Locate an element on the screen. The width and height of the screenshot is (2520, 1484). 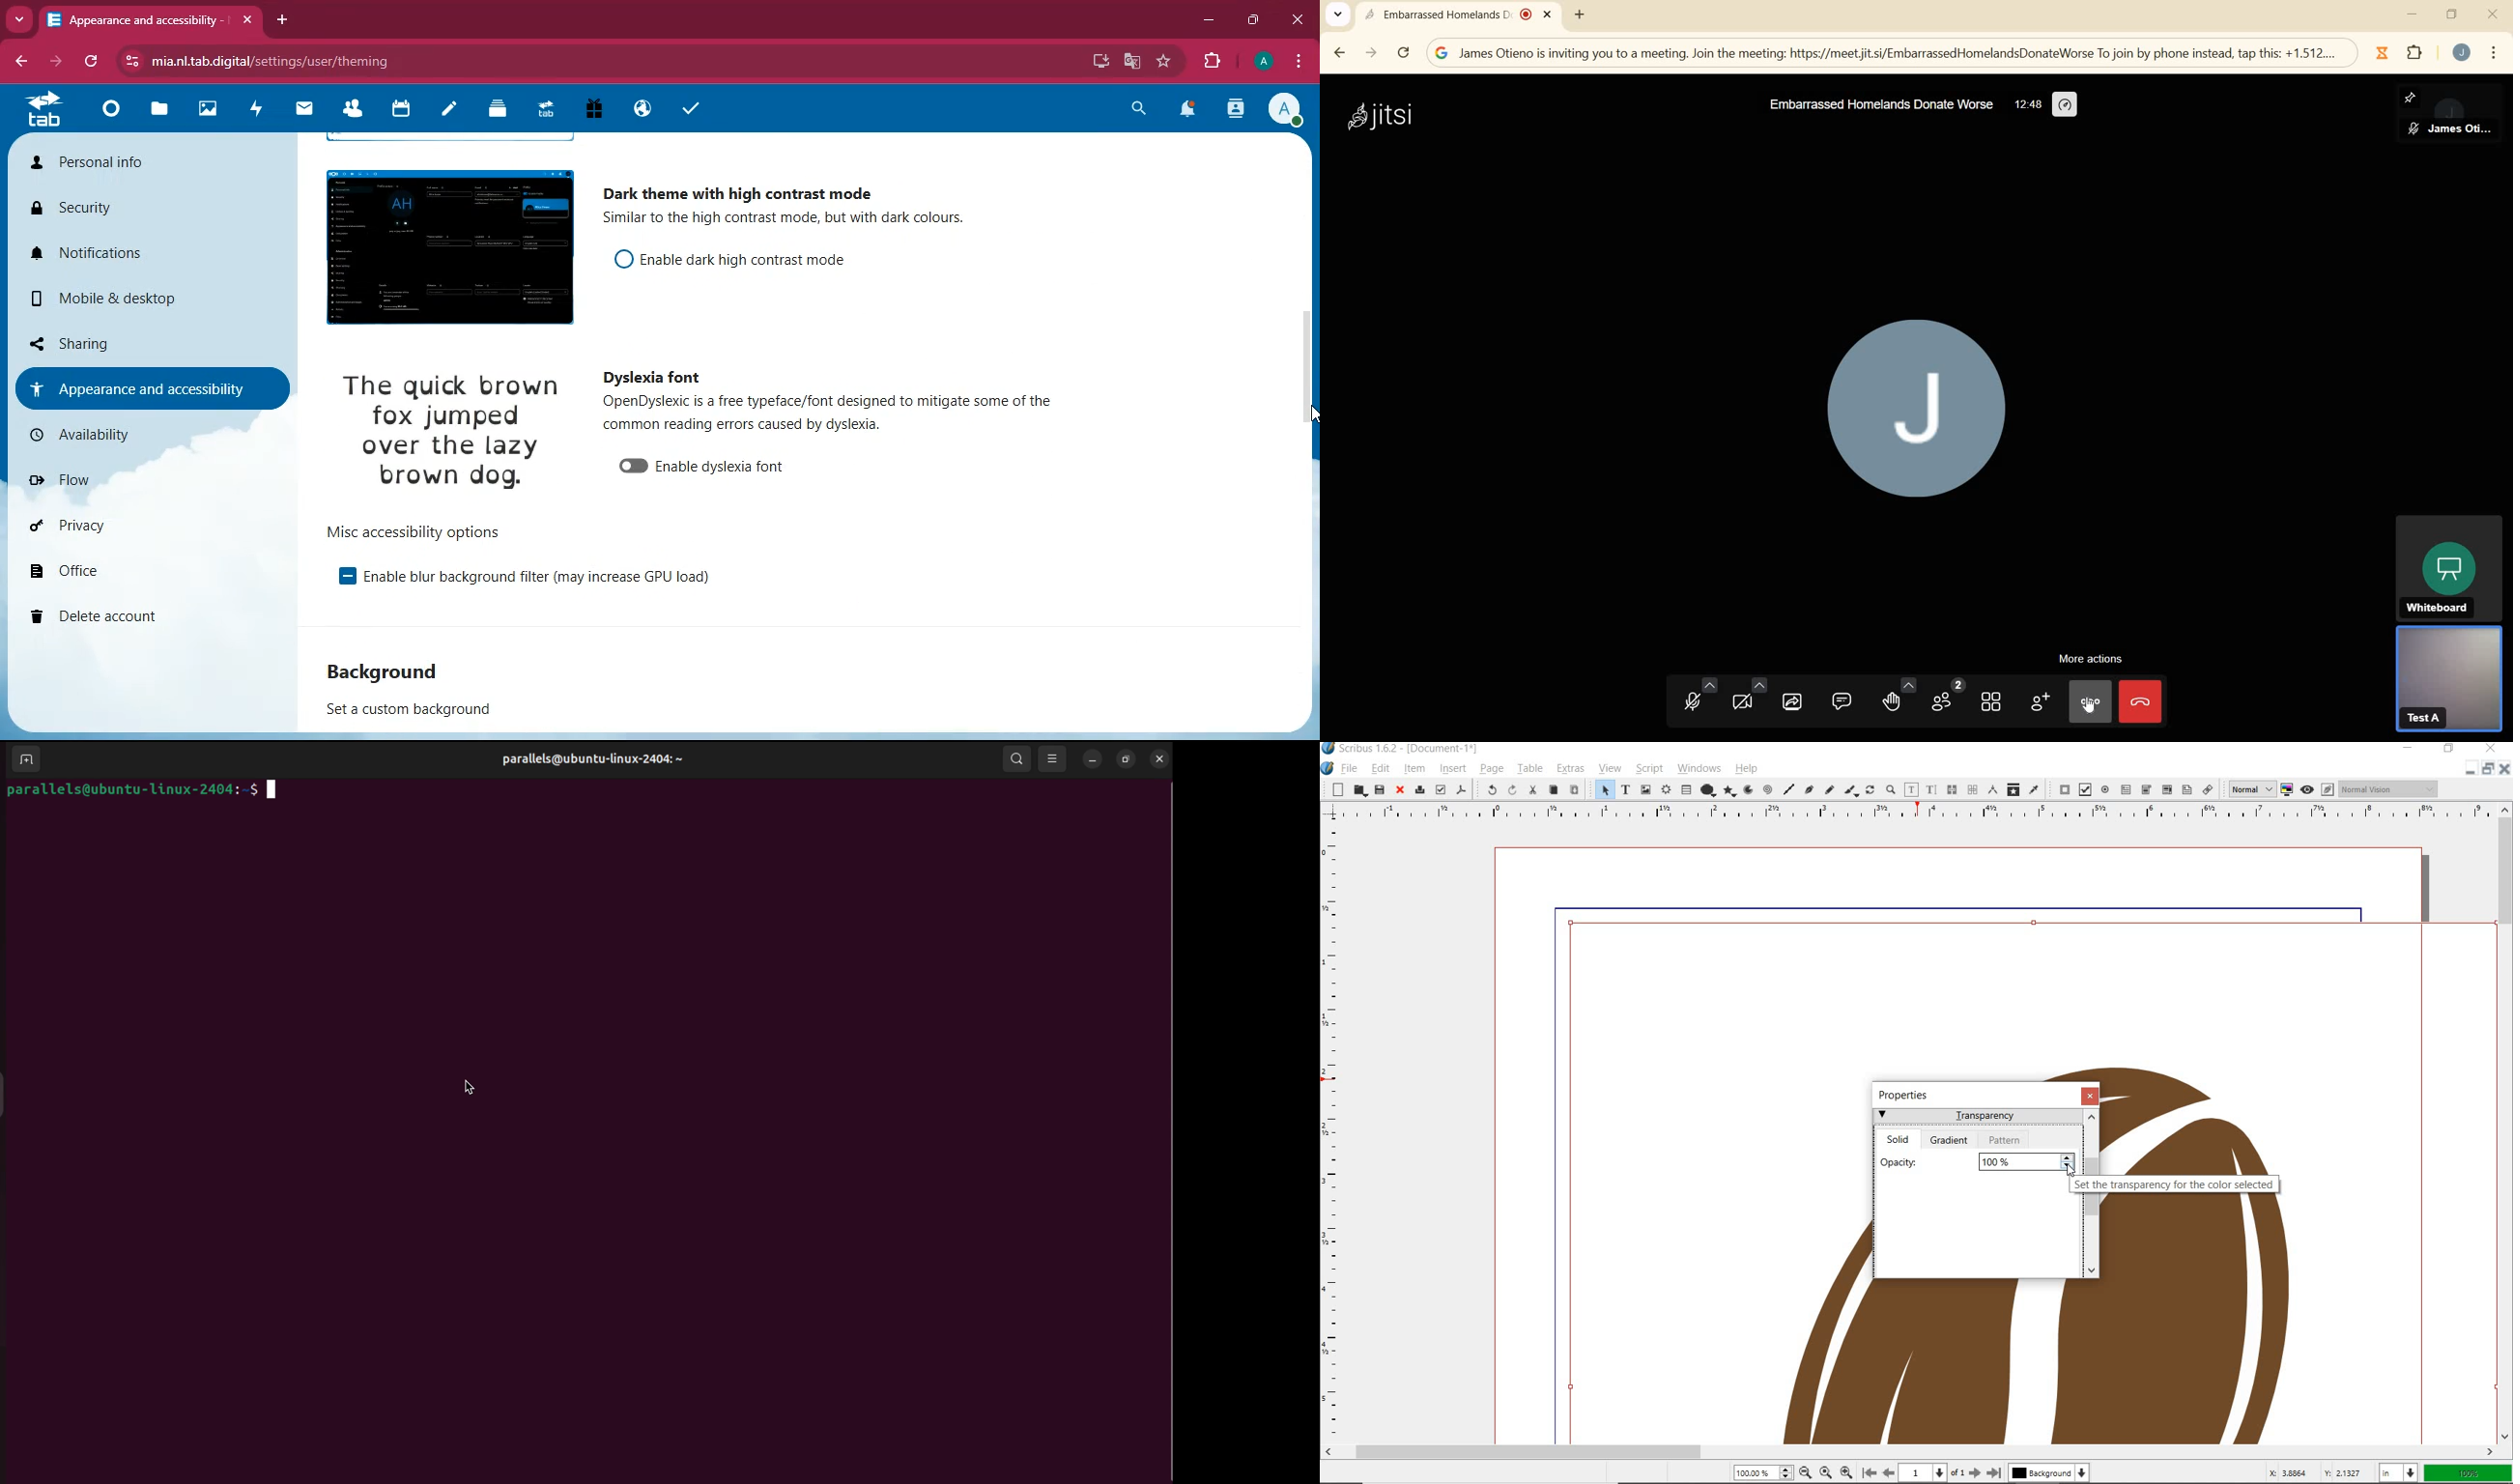
shape is located at coordinates (1706, 791).